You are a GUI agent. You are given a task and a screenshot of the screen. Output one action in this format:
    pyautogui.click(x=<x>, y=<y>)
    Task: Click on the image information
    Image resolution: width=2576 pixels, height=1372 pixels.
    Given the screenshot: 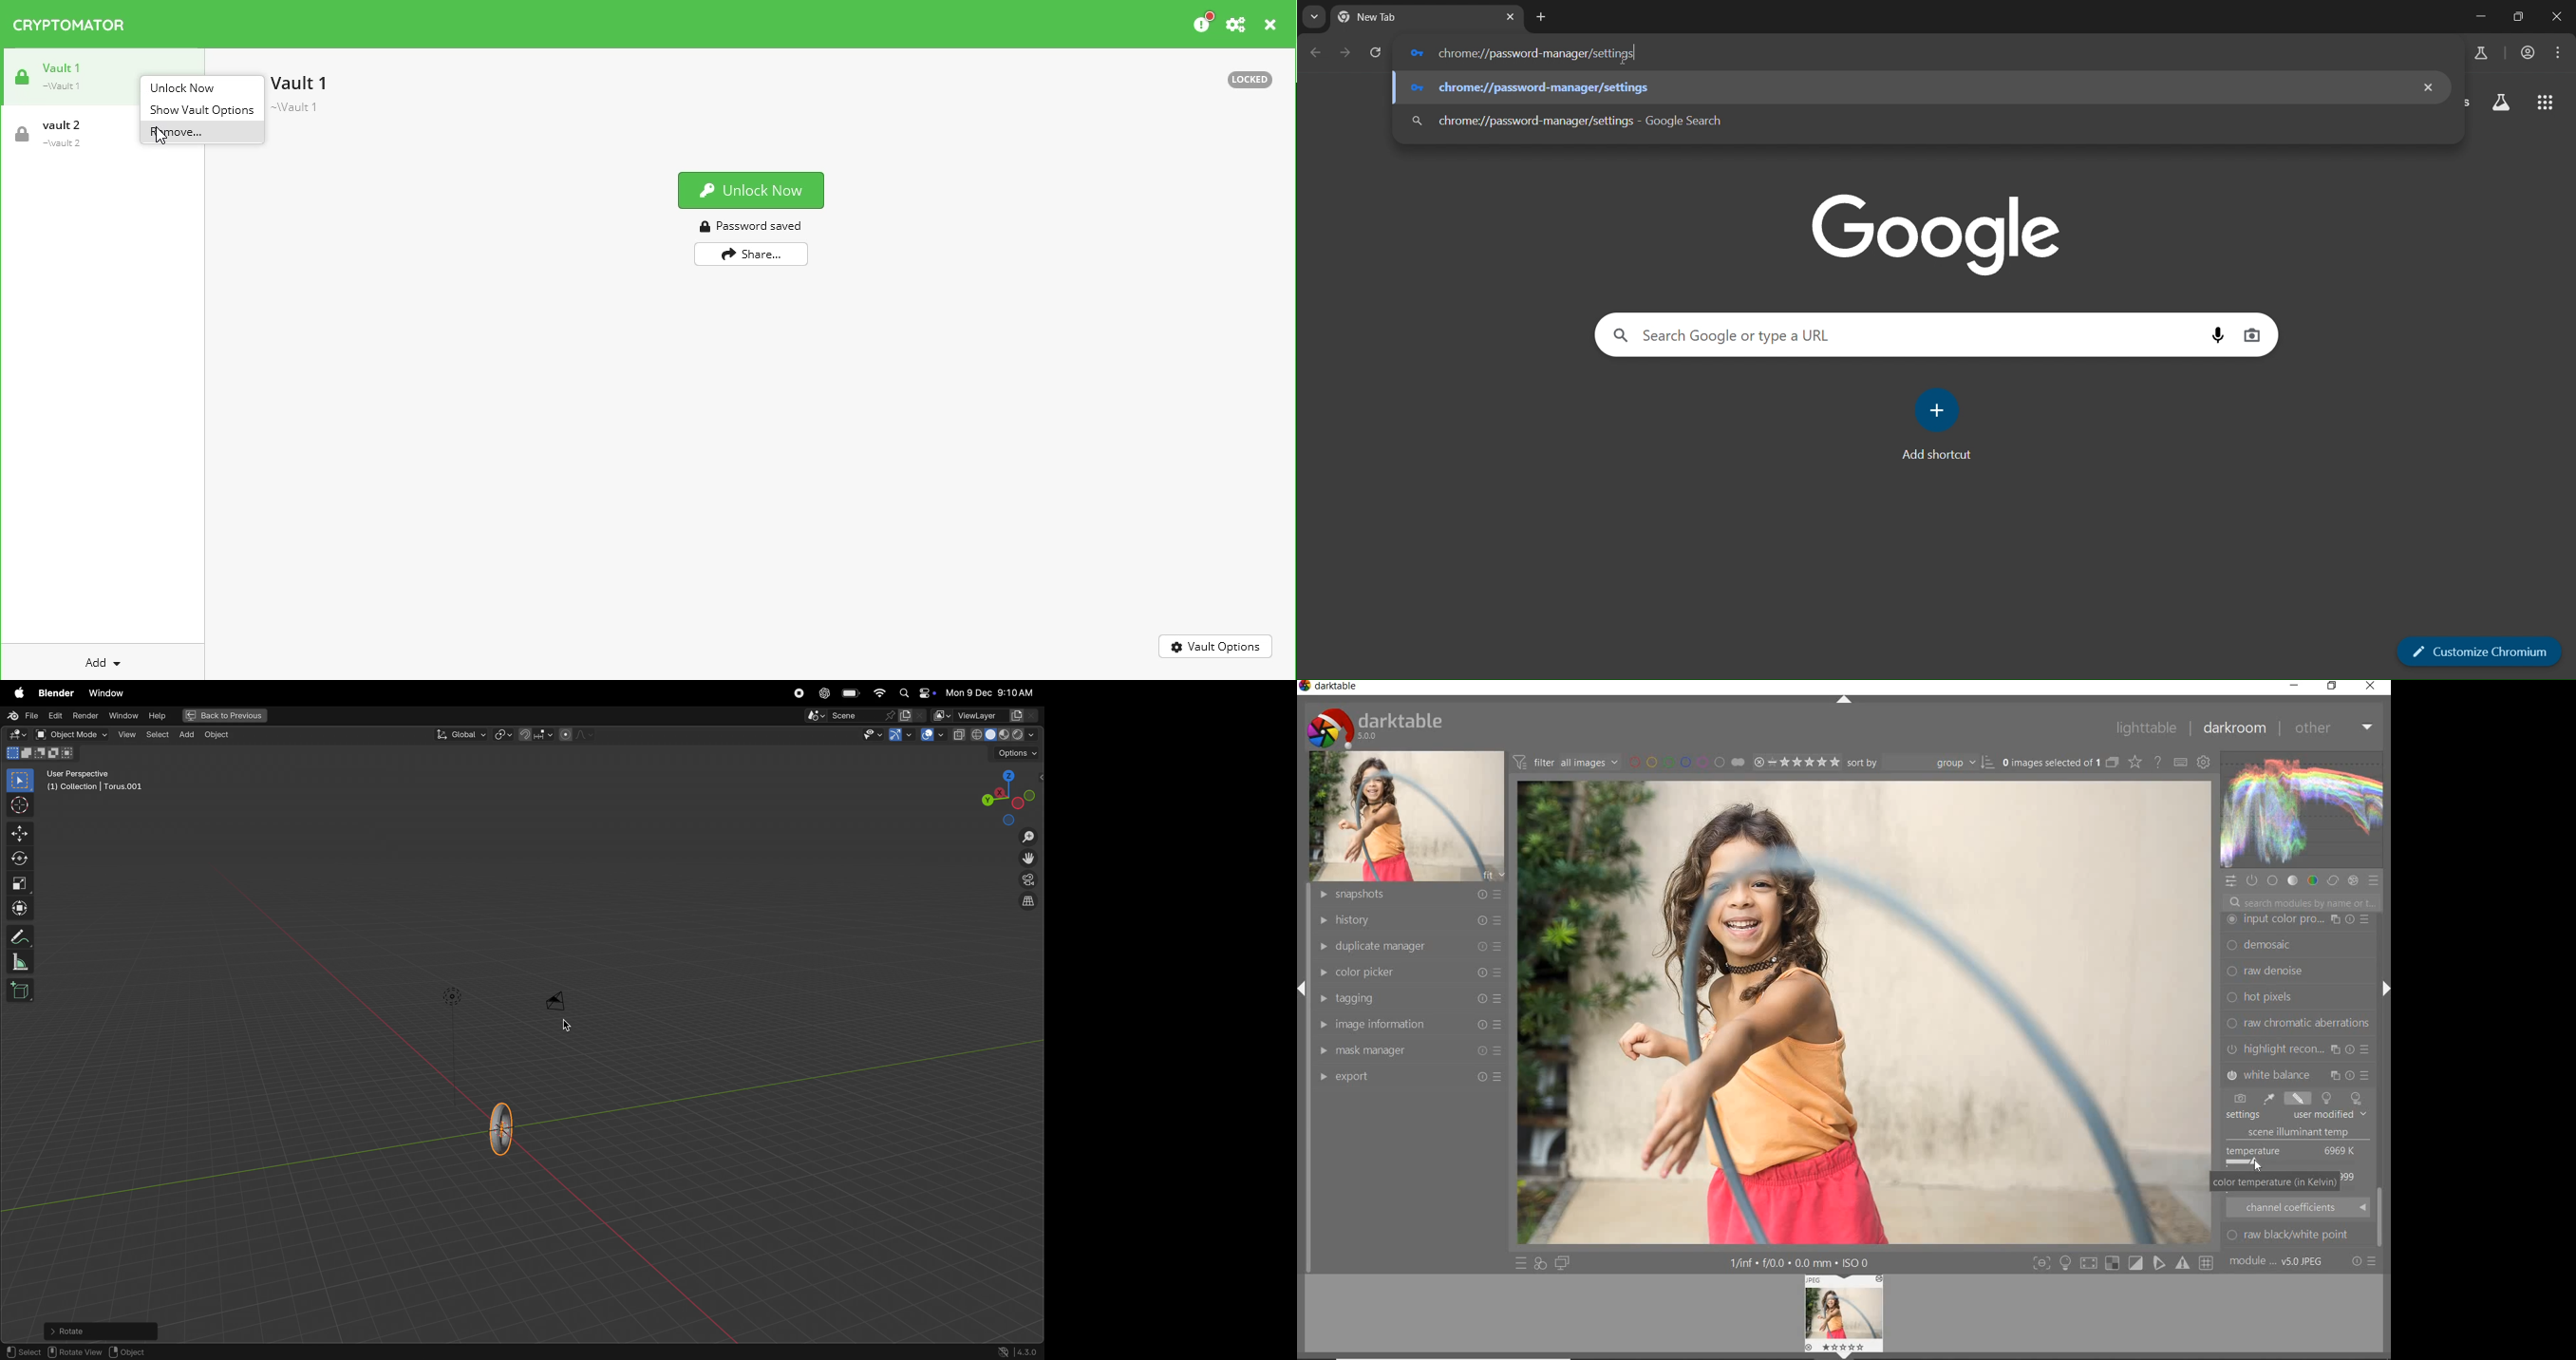 What is the action you would take?
    pyautogui.click(x=1408, y=1024)
    